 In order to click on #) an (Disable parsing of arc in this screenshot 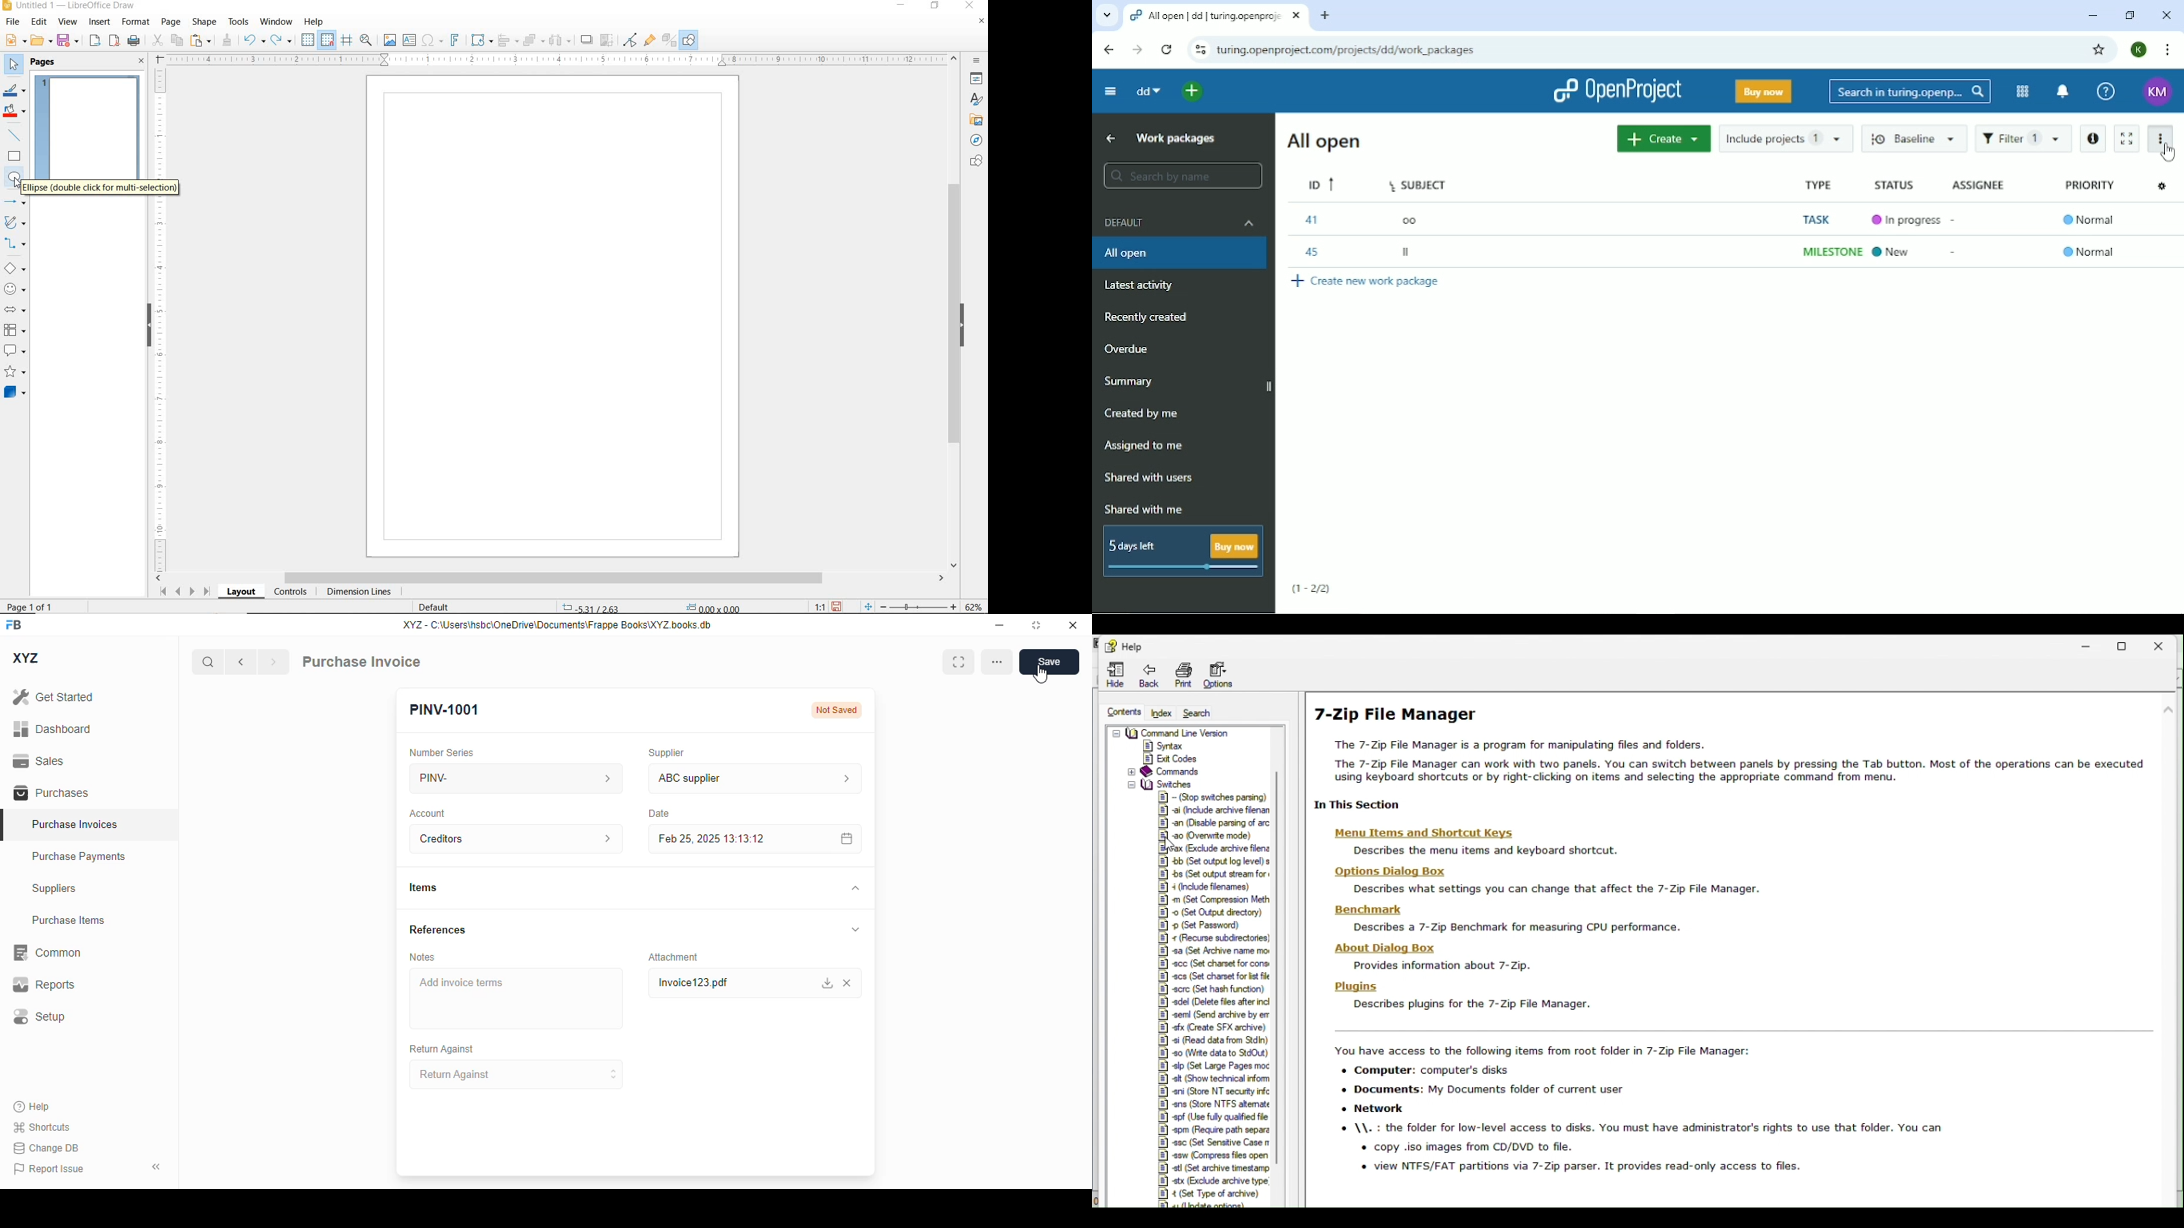, I will do `click(1211, 821)`.